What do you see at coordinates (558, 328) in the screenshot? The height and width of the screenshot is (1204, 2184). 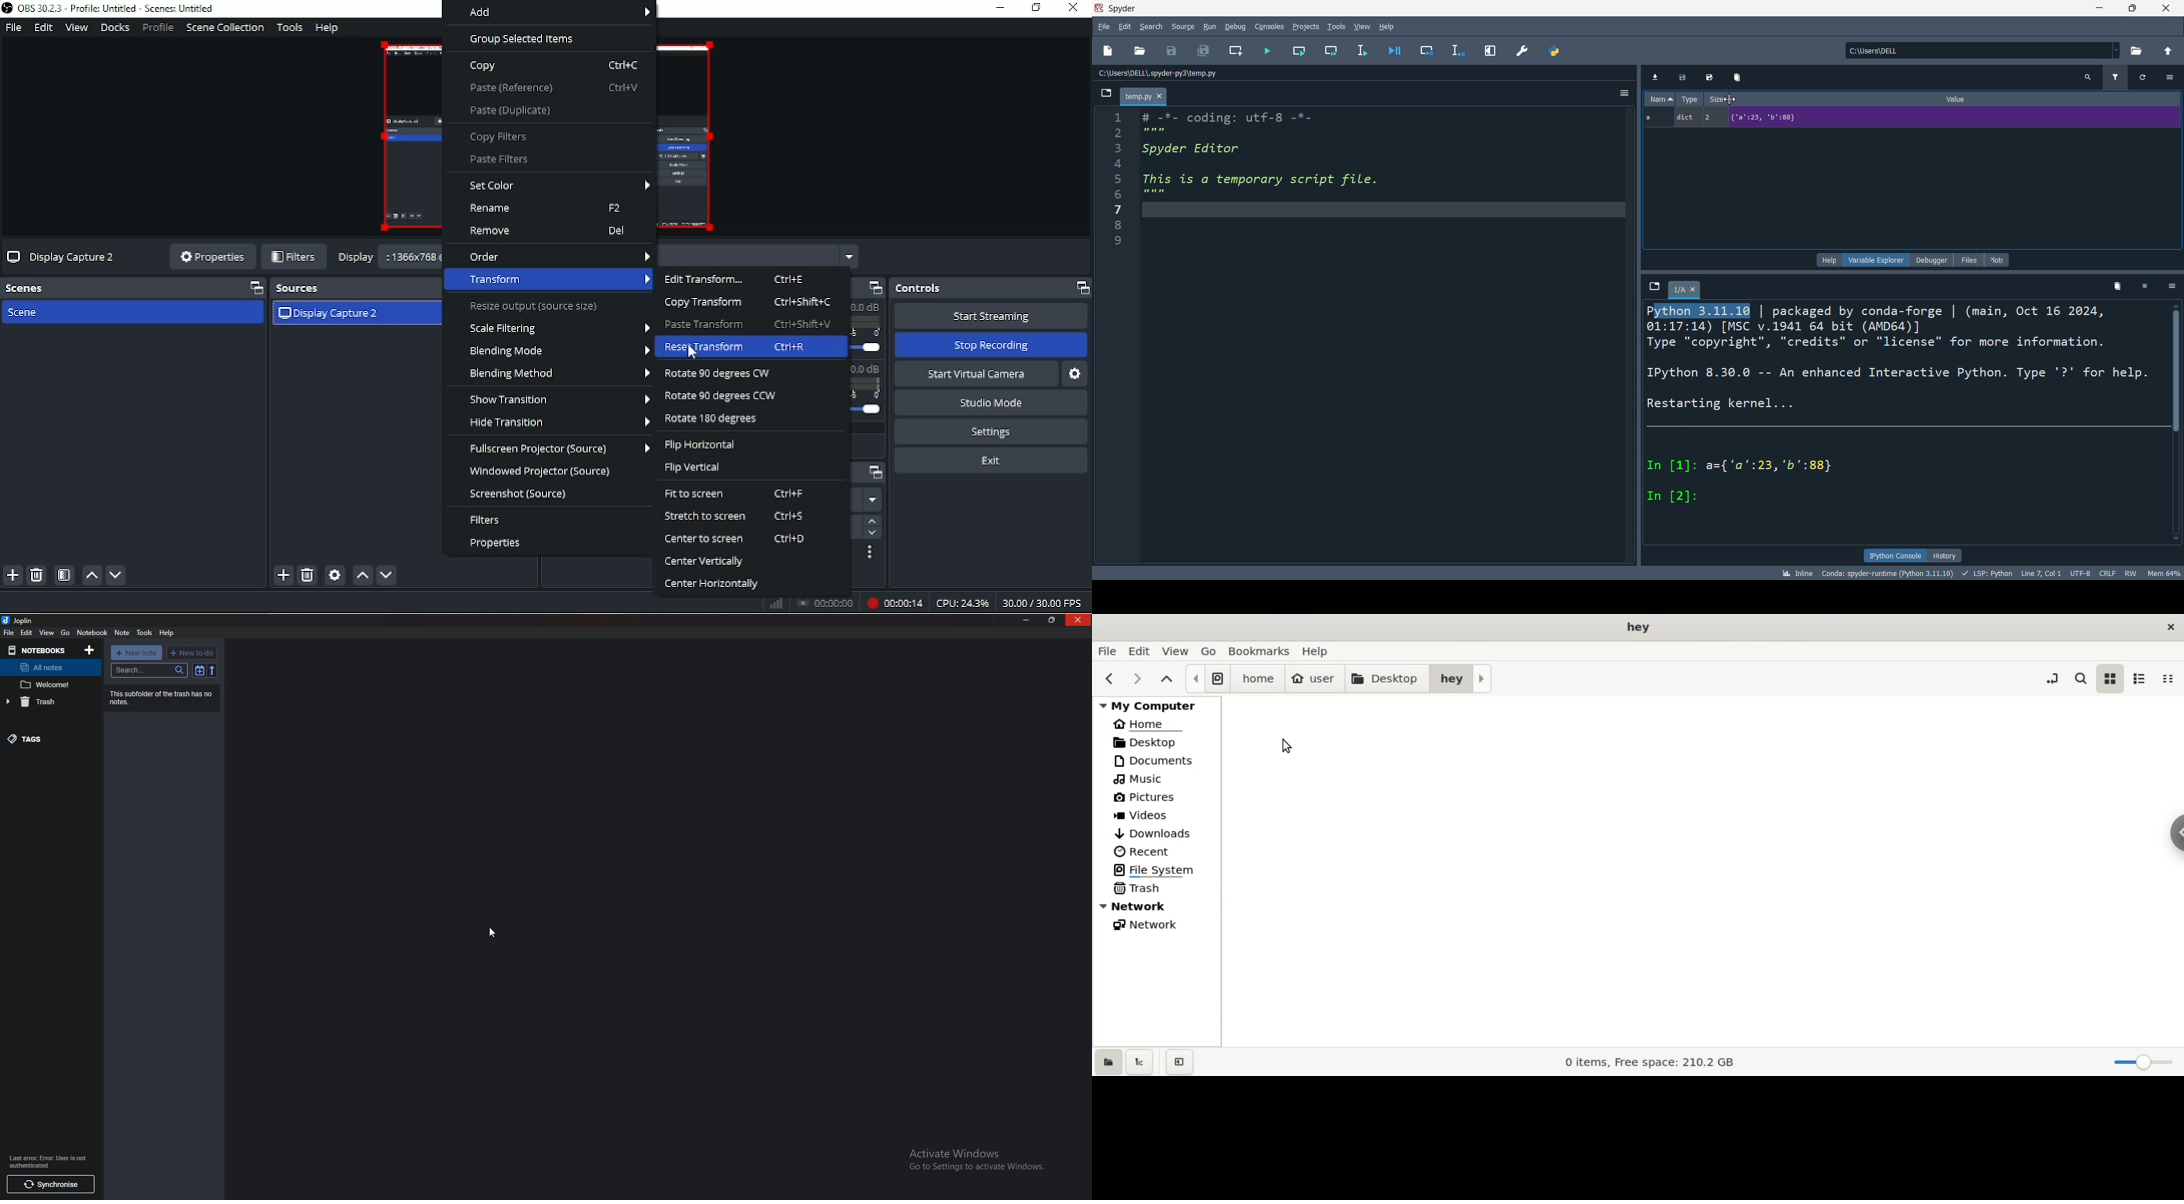 I see `Scale filtering` at bounding box center [558, 328].